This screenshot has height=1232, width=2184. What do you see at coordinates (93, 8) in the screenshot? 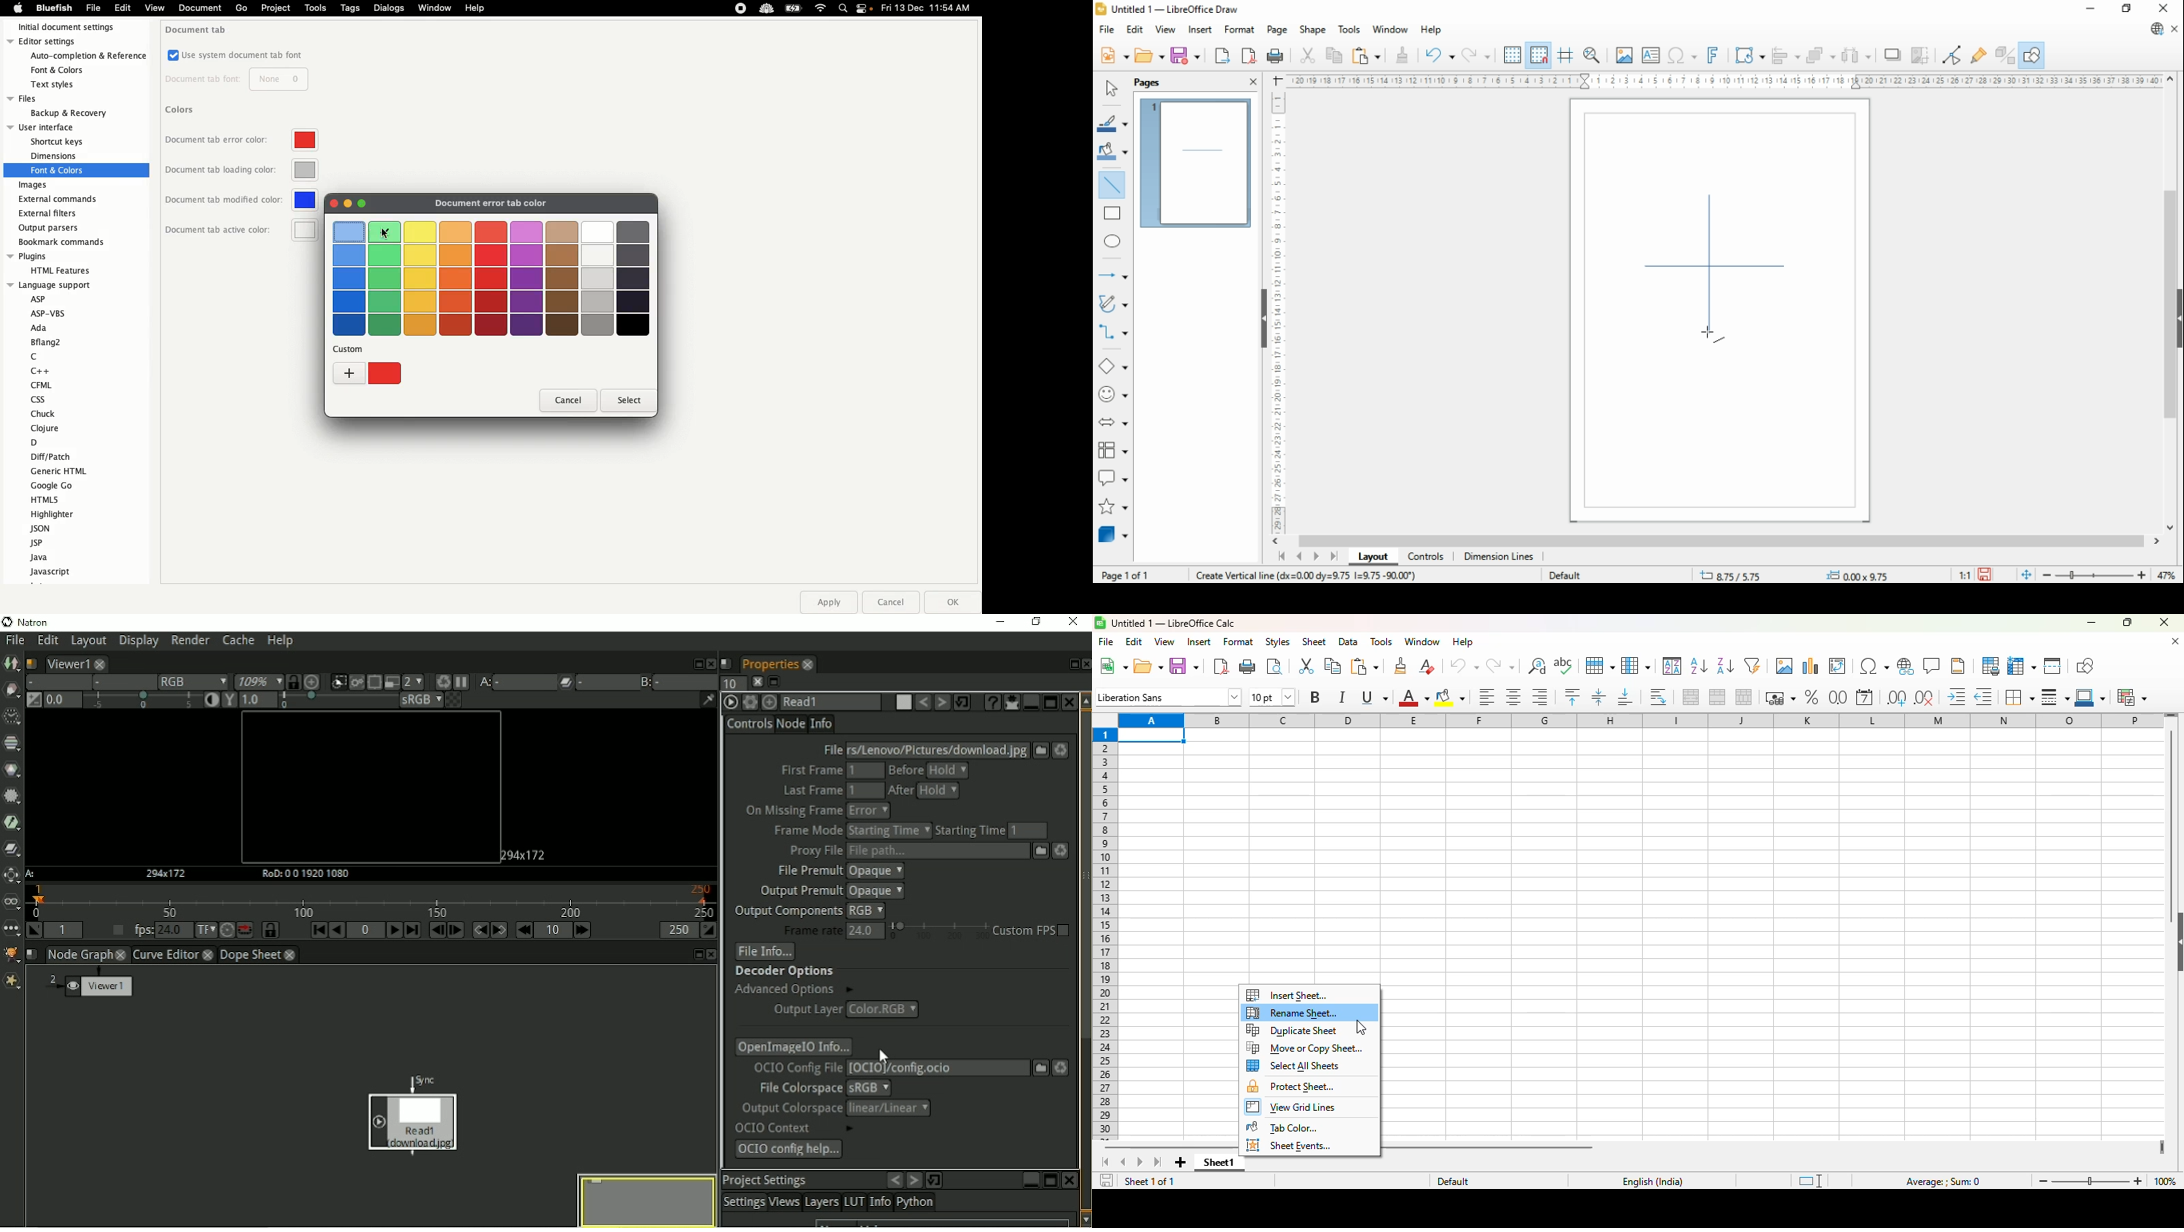
I see `File` at bounding box center [93, 8].